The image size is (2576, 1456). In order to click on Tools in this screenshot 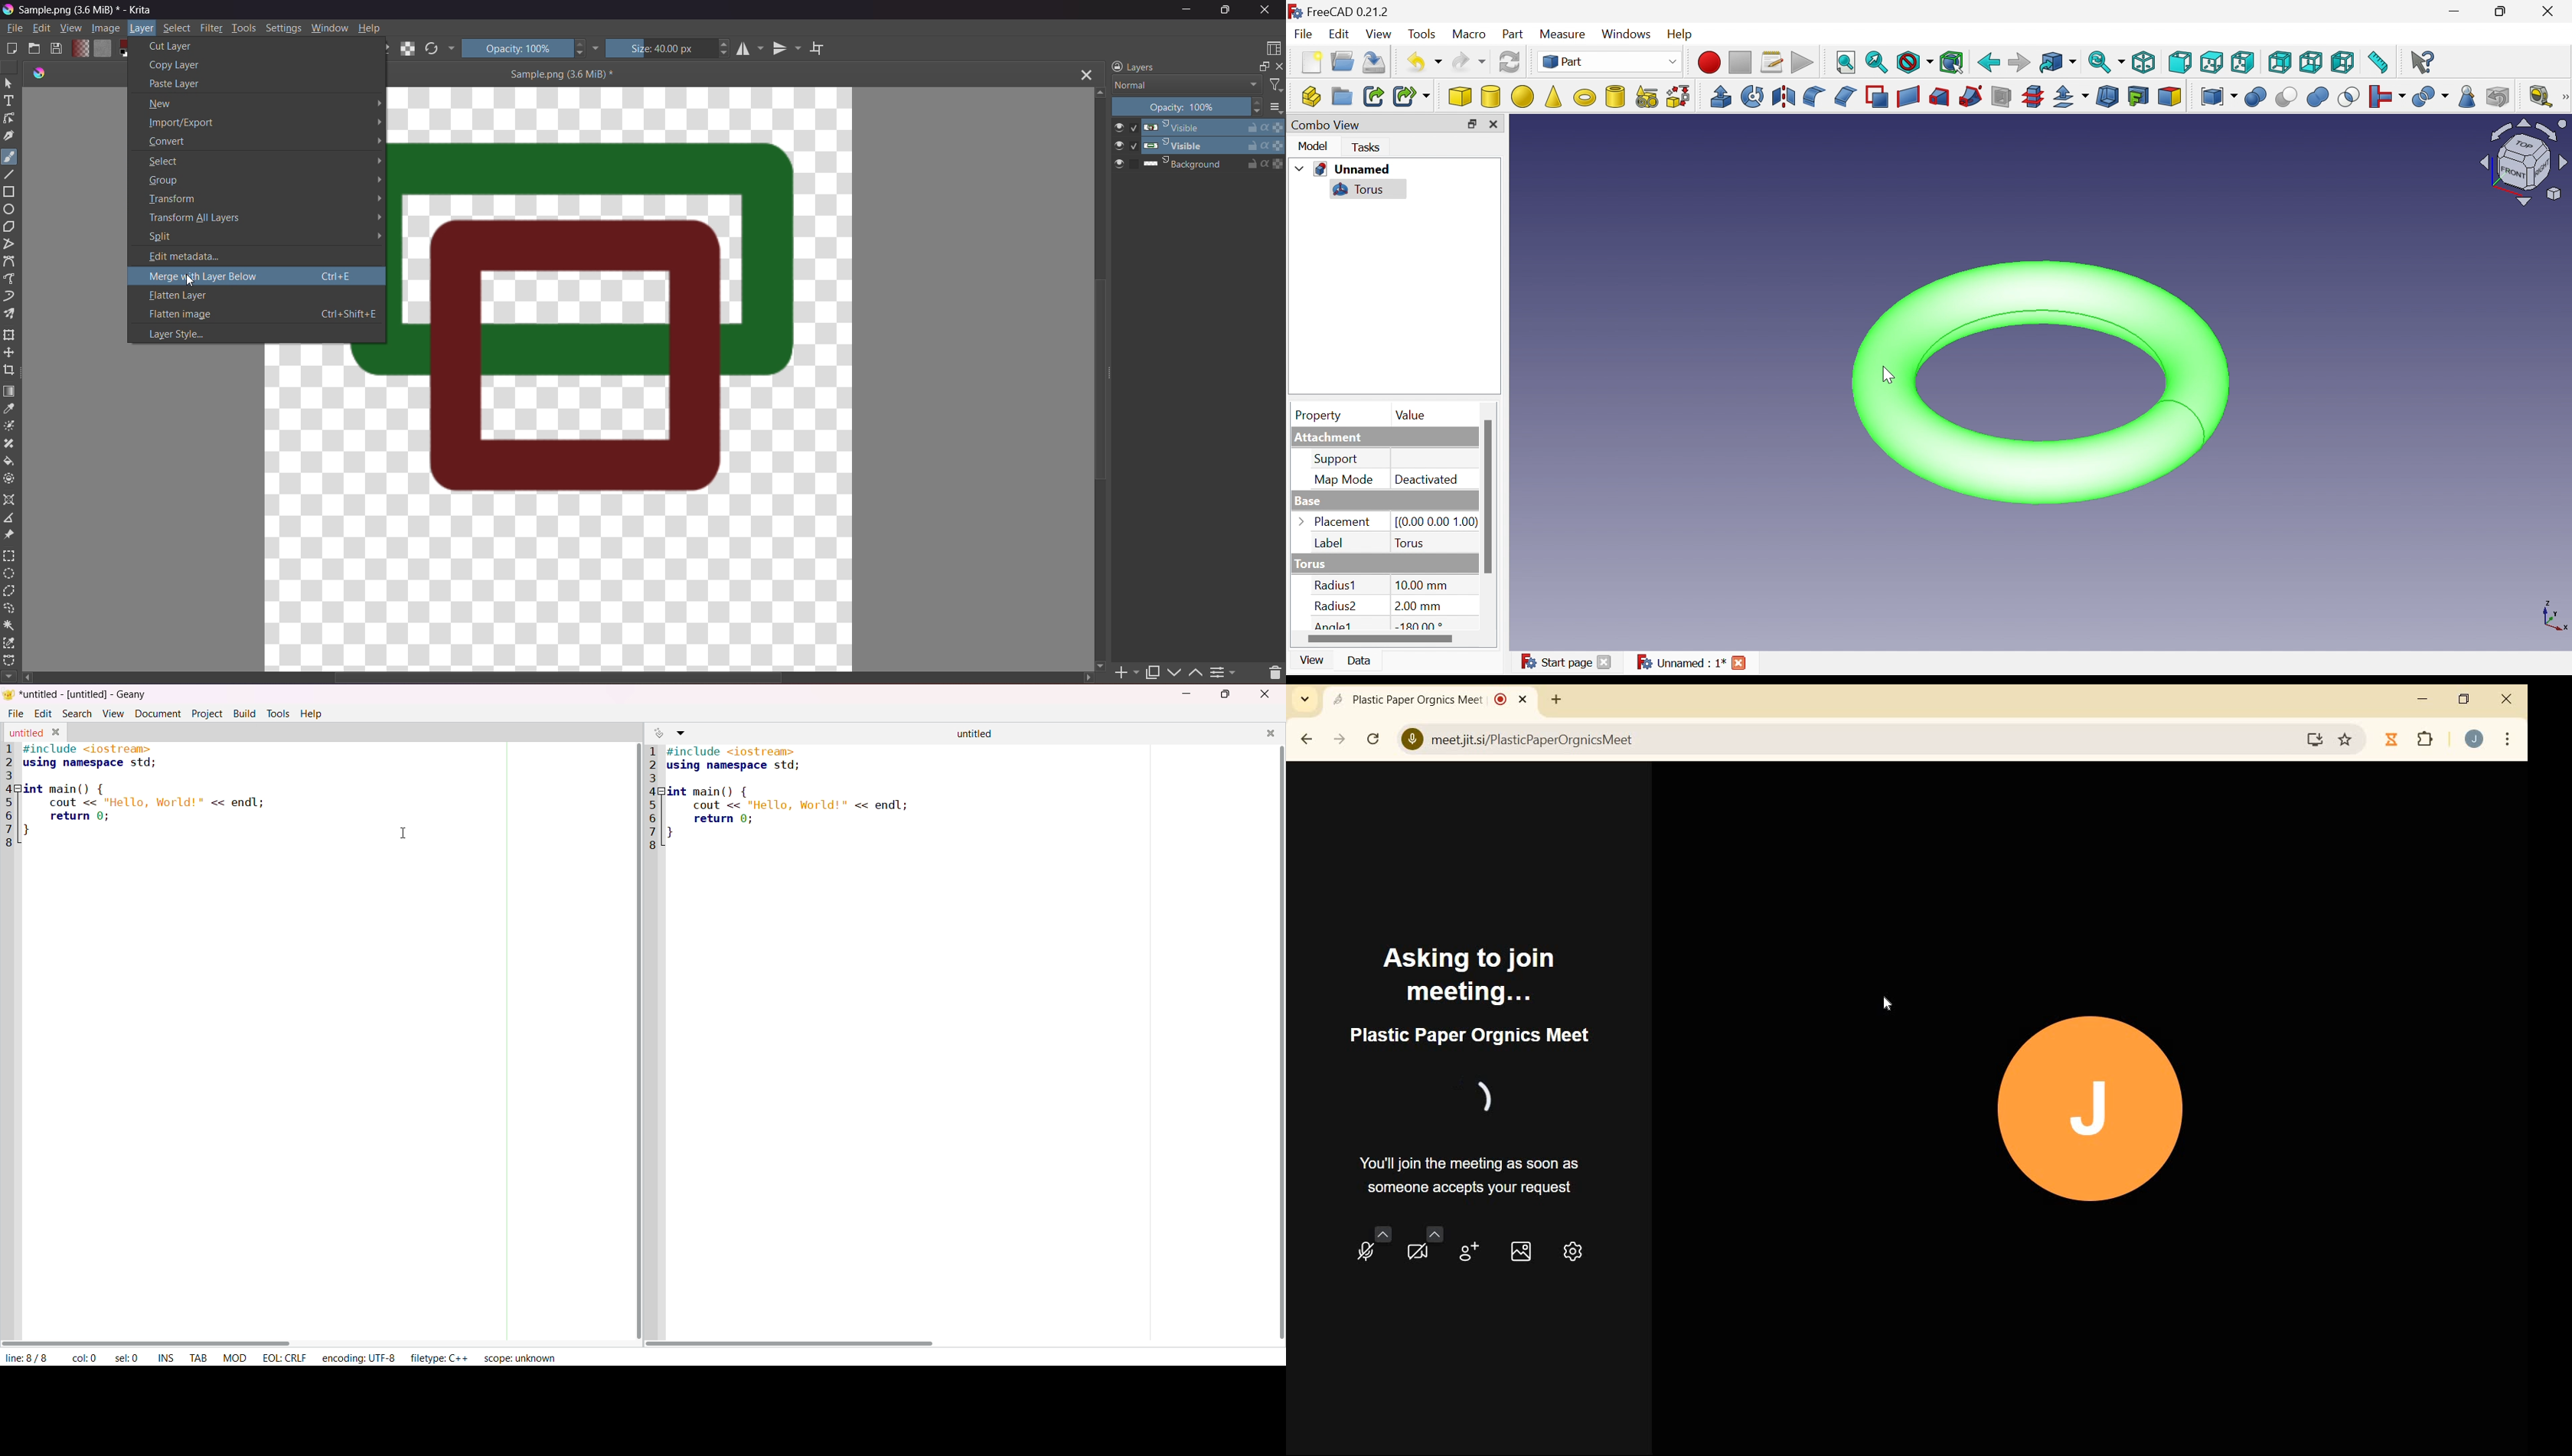, I will do `click(1421, 33)`.